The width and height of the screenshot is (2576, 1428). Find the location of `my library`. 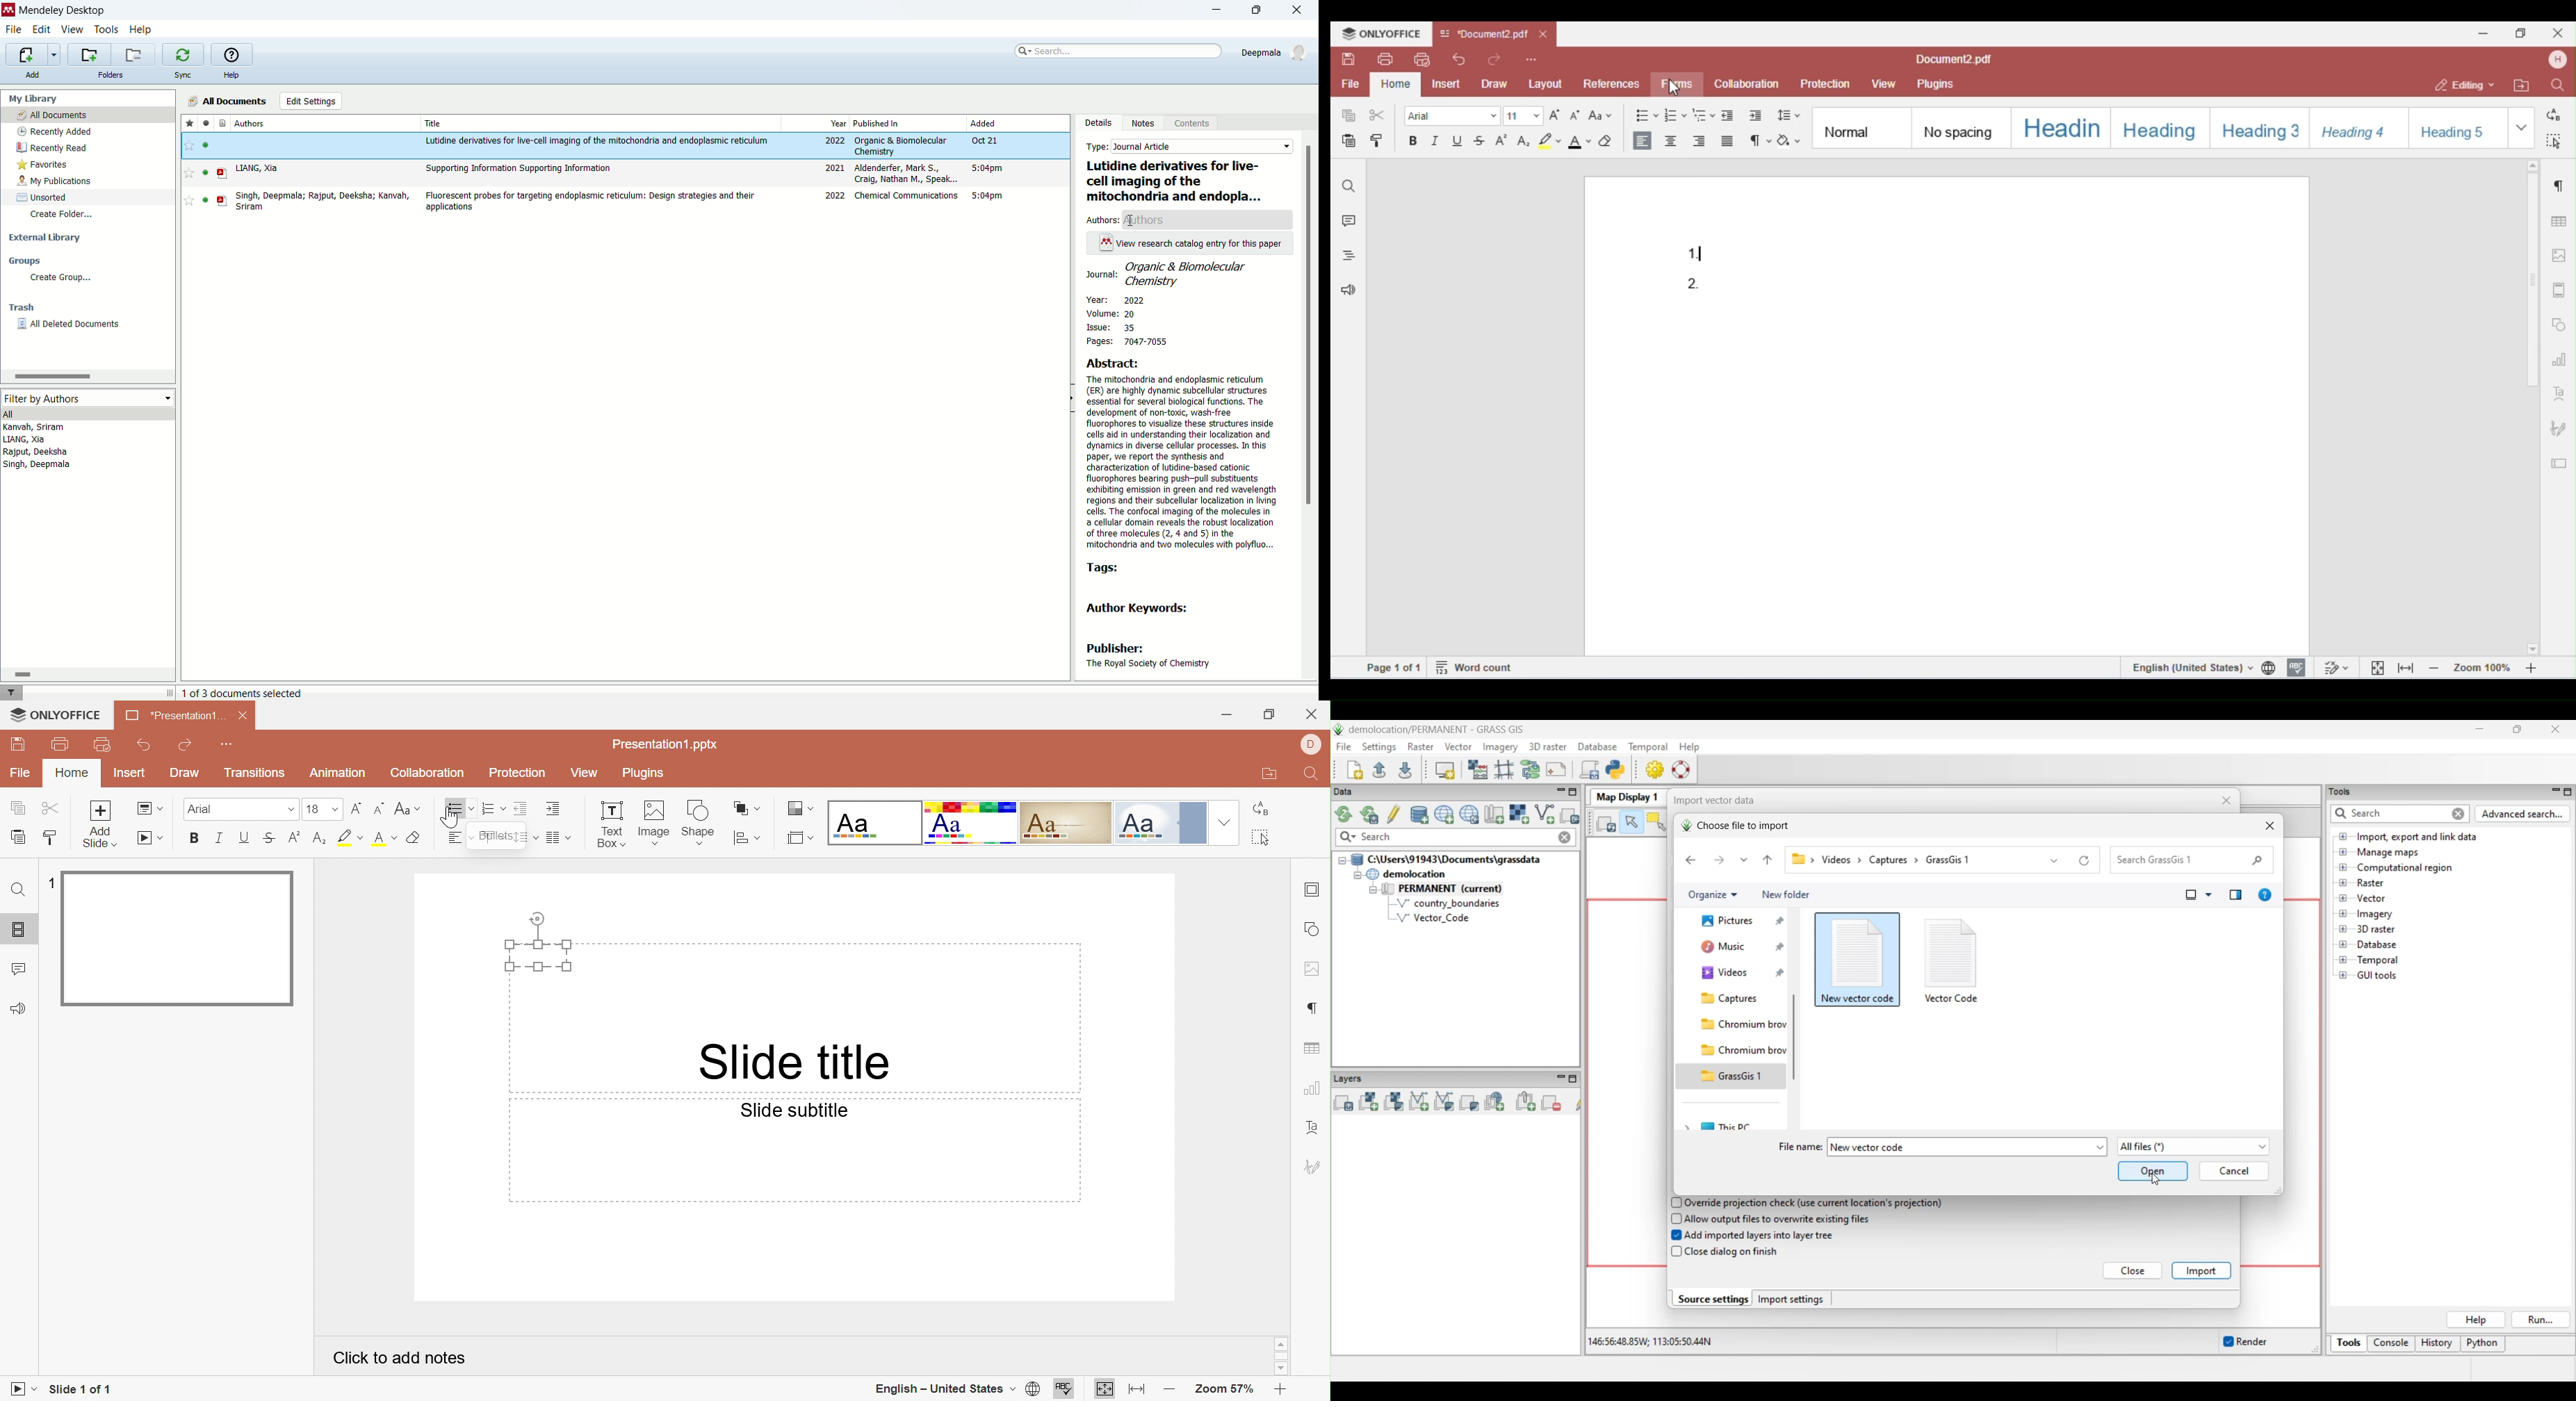

my library is located at coordinates (36, 100).